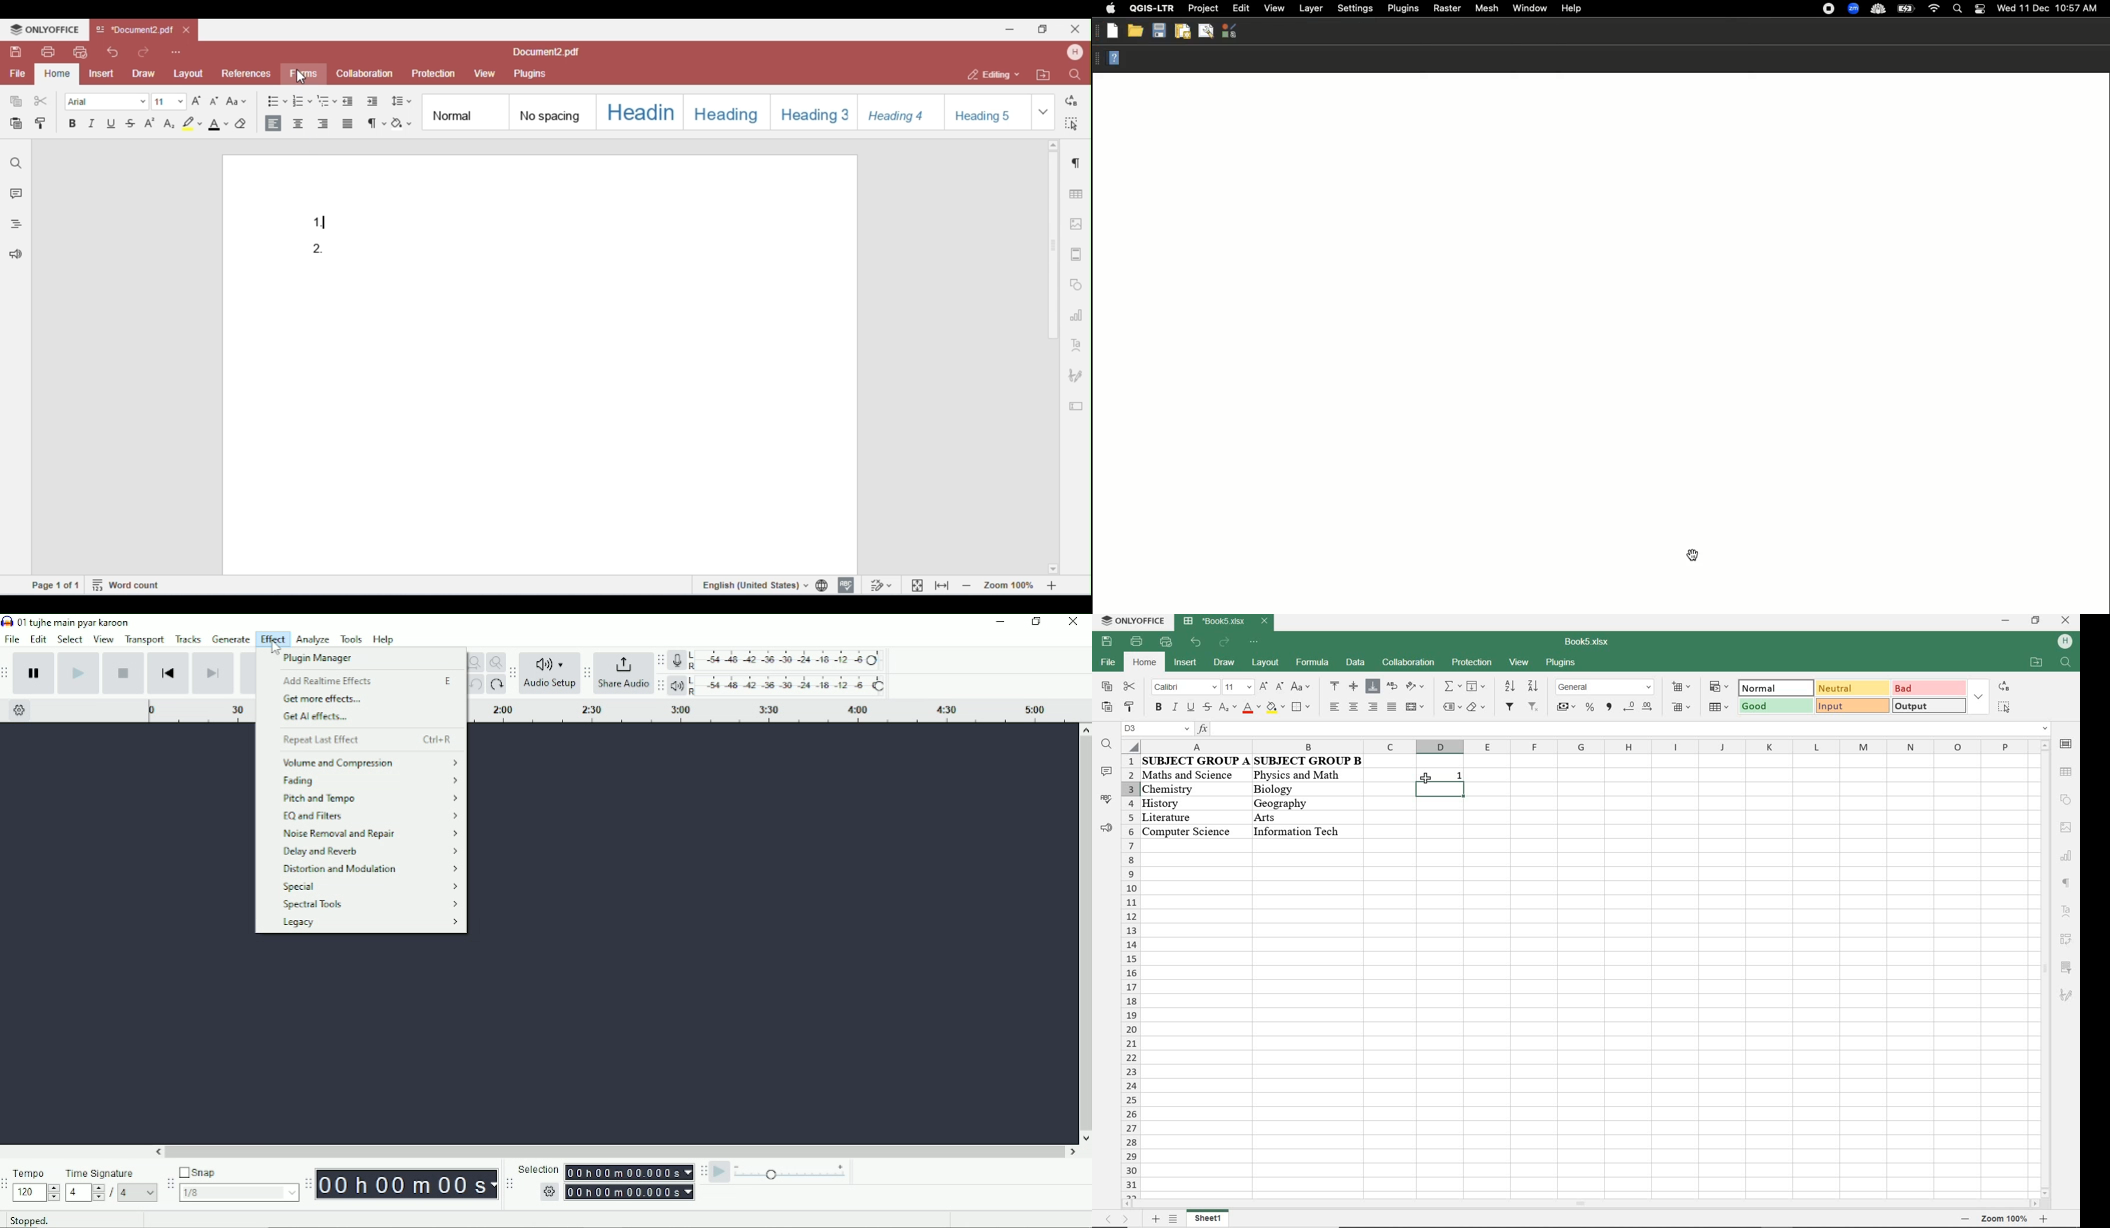 This screenshot has height=1232, width=2128. What do you see at coordinates (1240, 8) in the screenshot?
I see `Edit` at bounding box center [1240, 8].